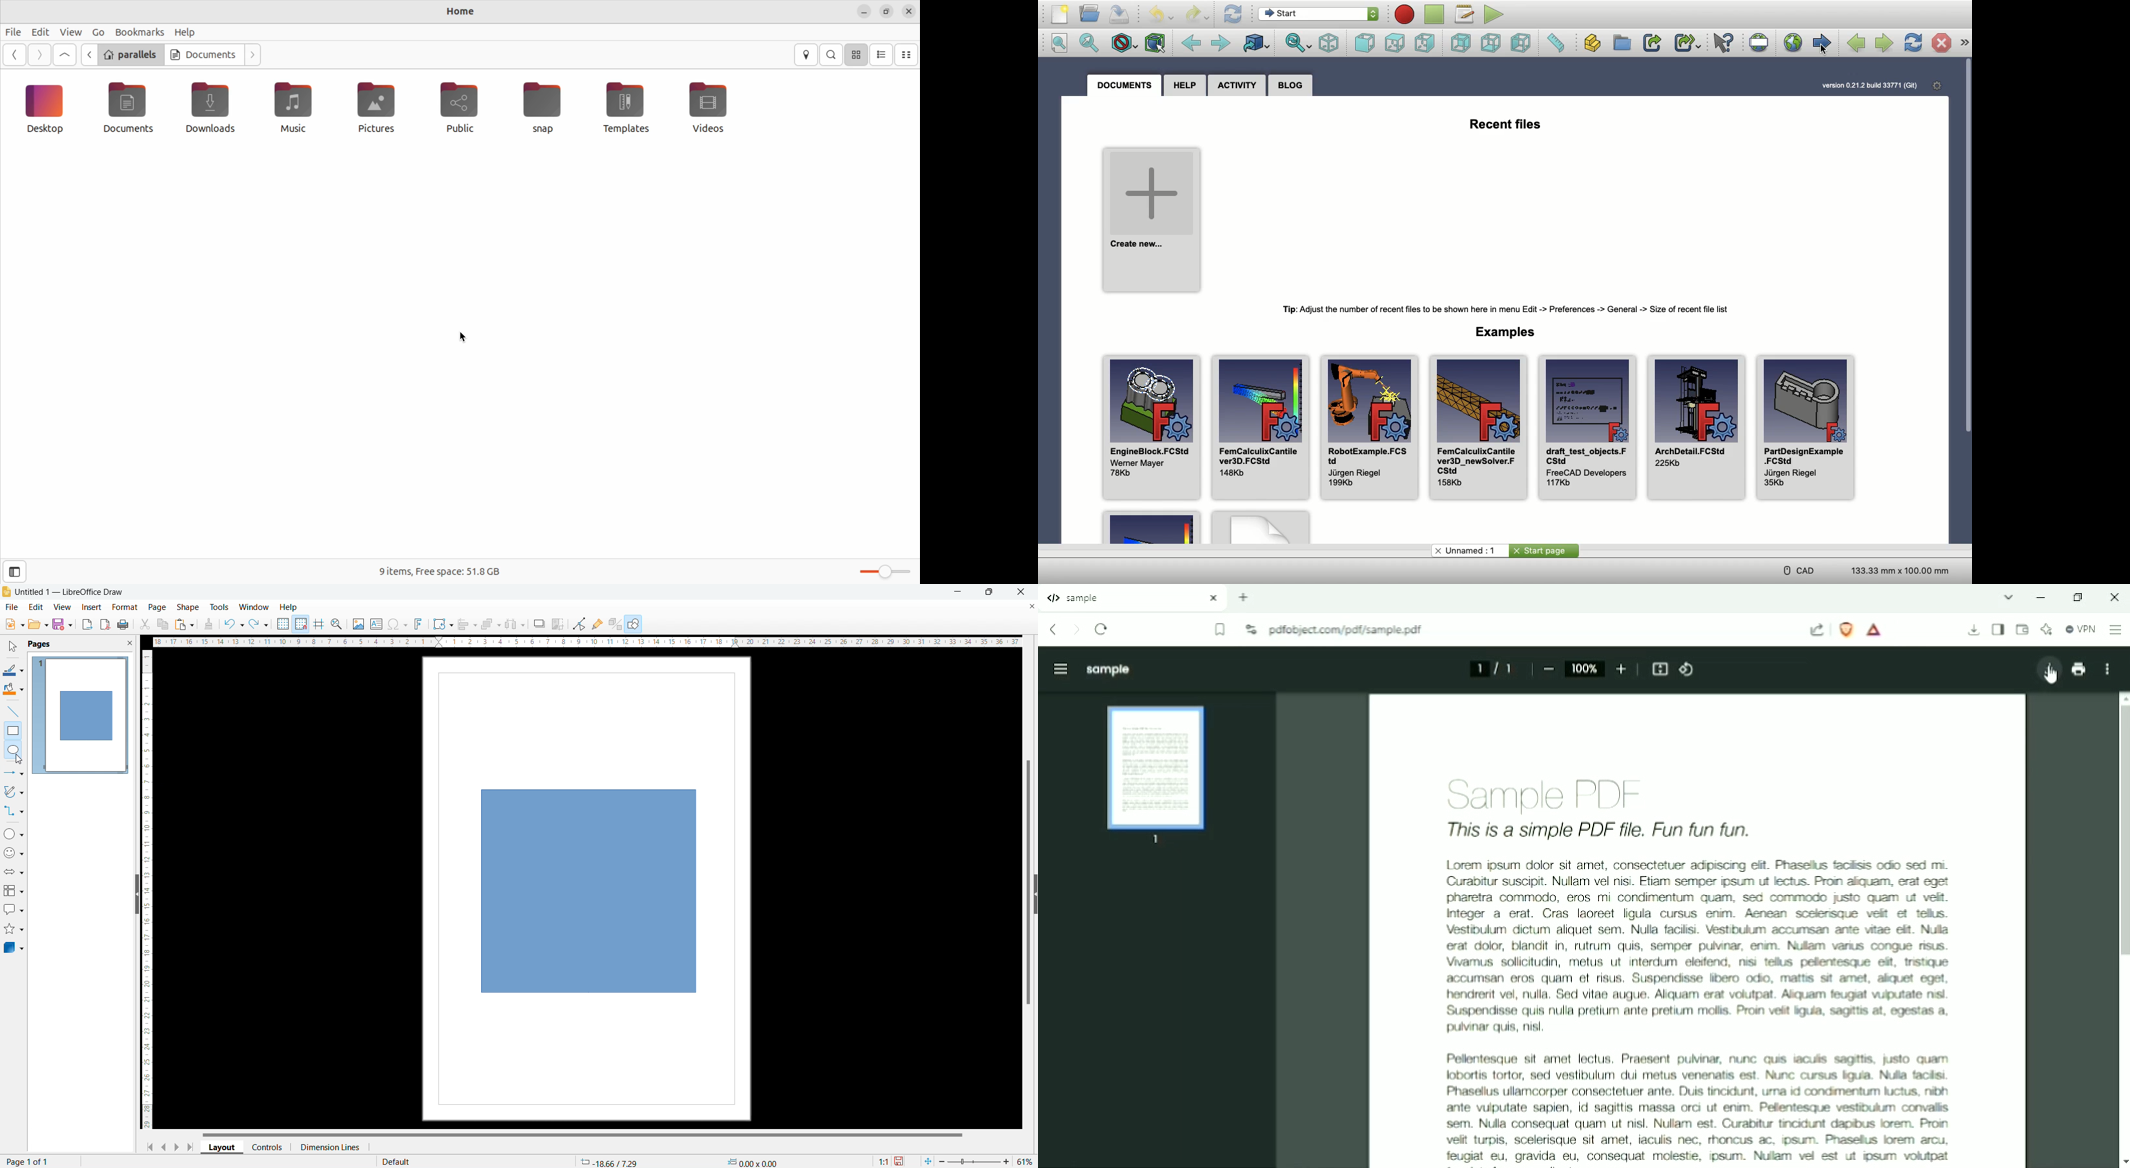  What do you see at coordinates (1723, 43) in the screenshot?
I see `What's this?` at bounding box center [1723, 43].